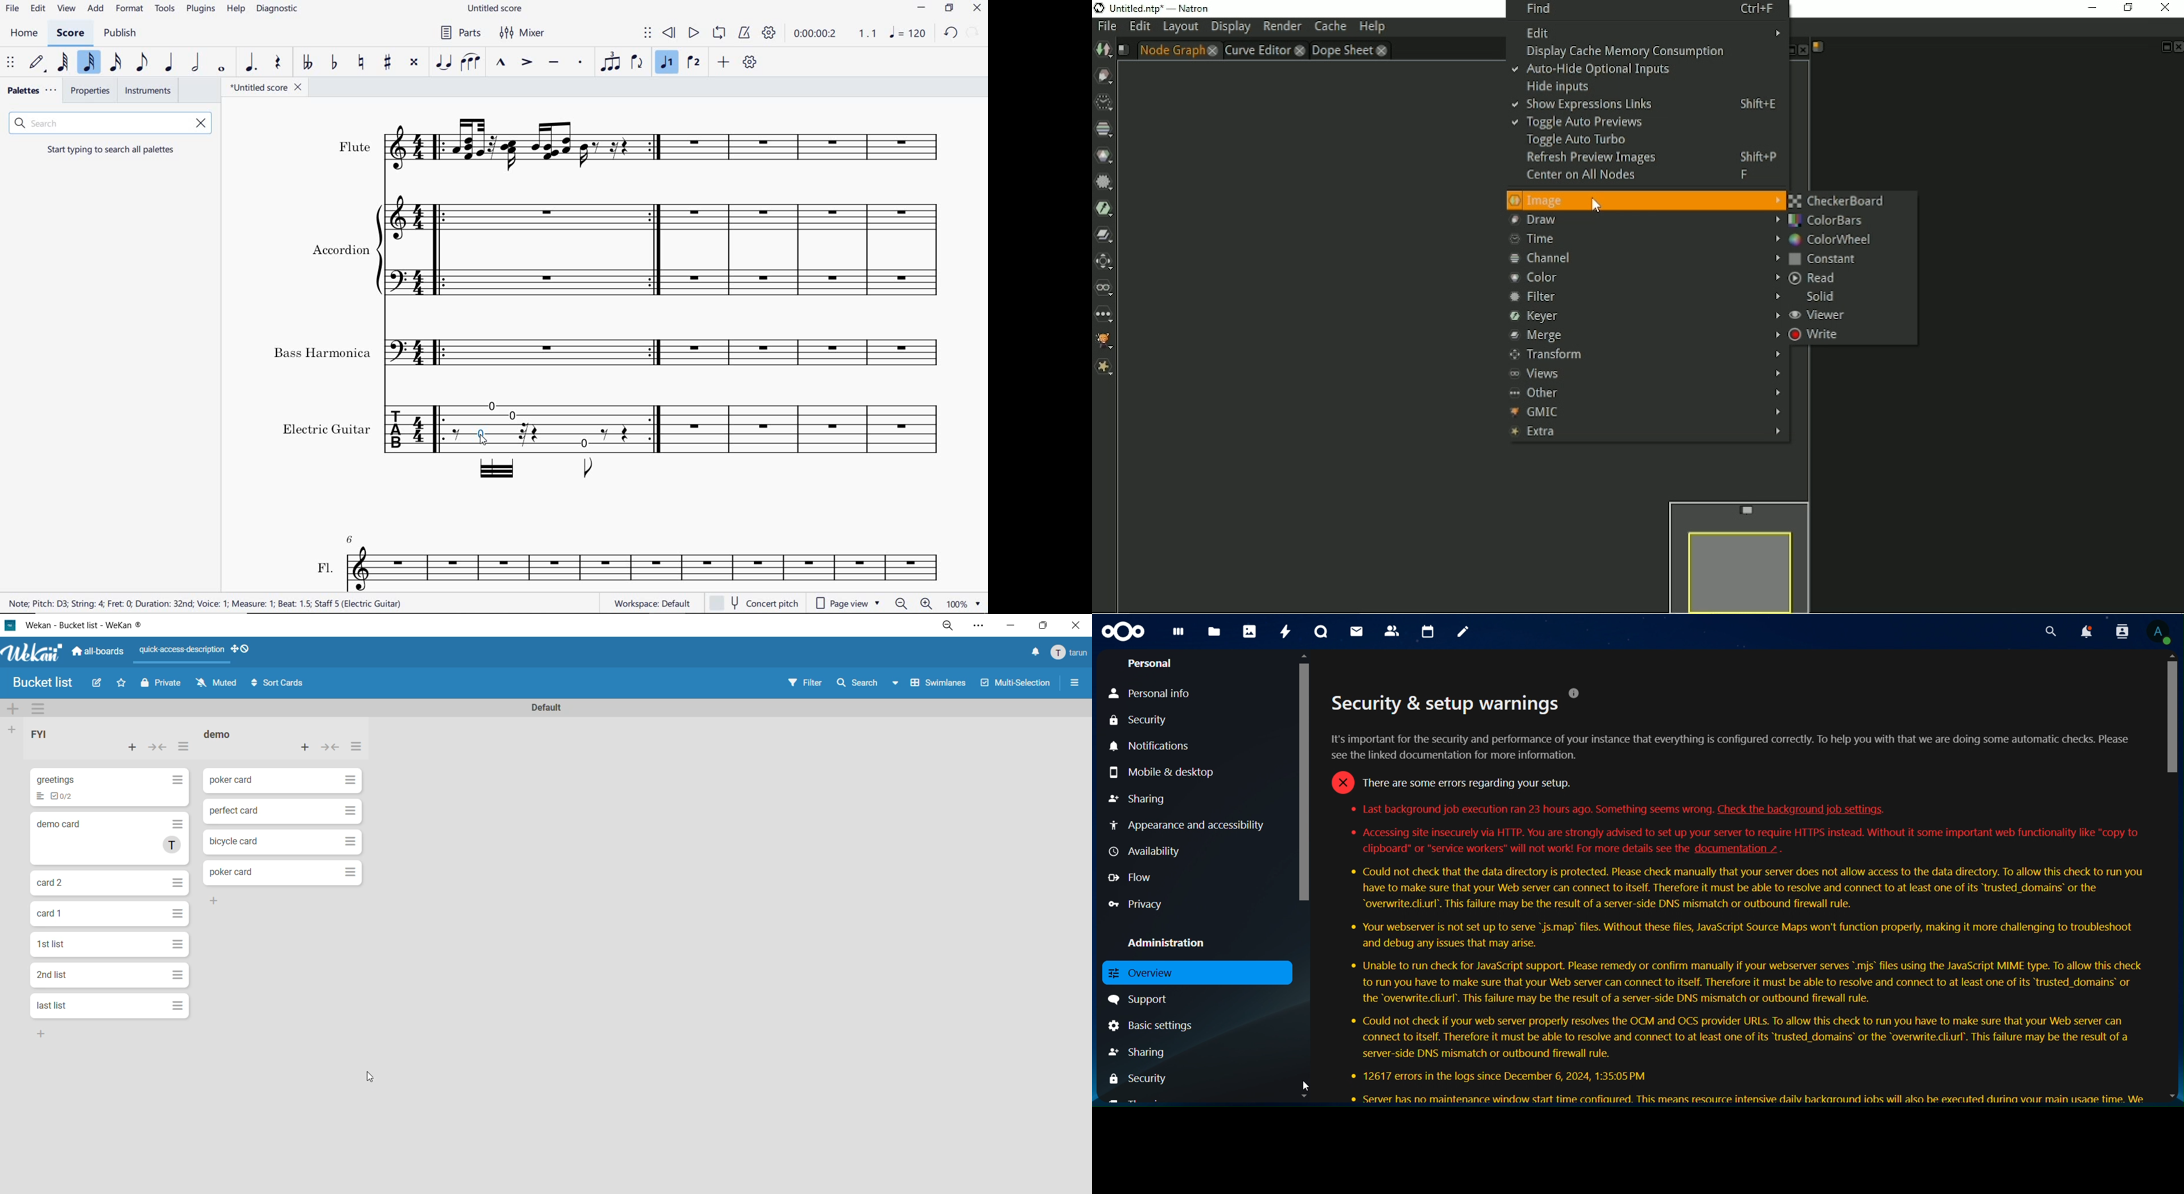 The image size is (2184, 1204). I want to click on flow, so click(1132, 877).